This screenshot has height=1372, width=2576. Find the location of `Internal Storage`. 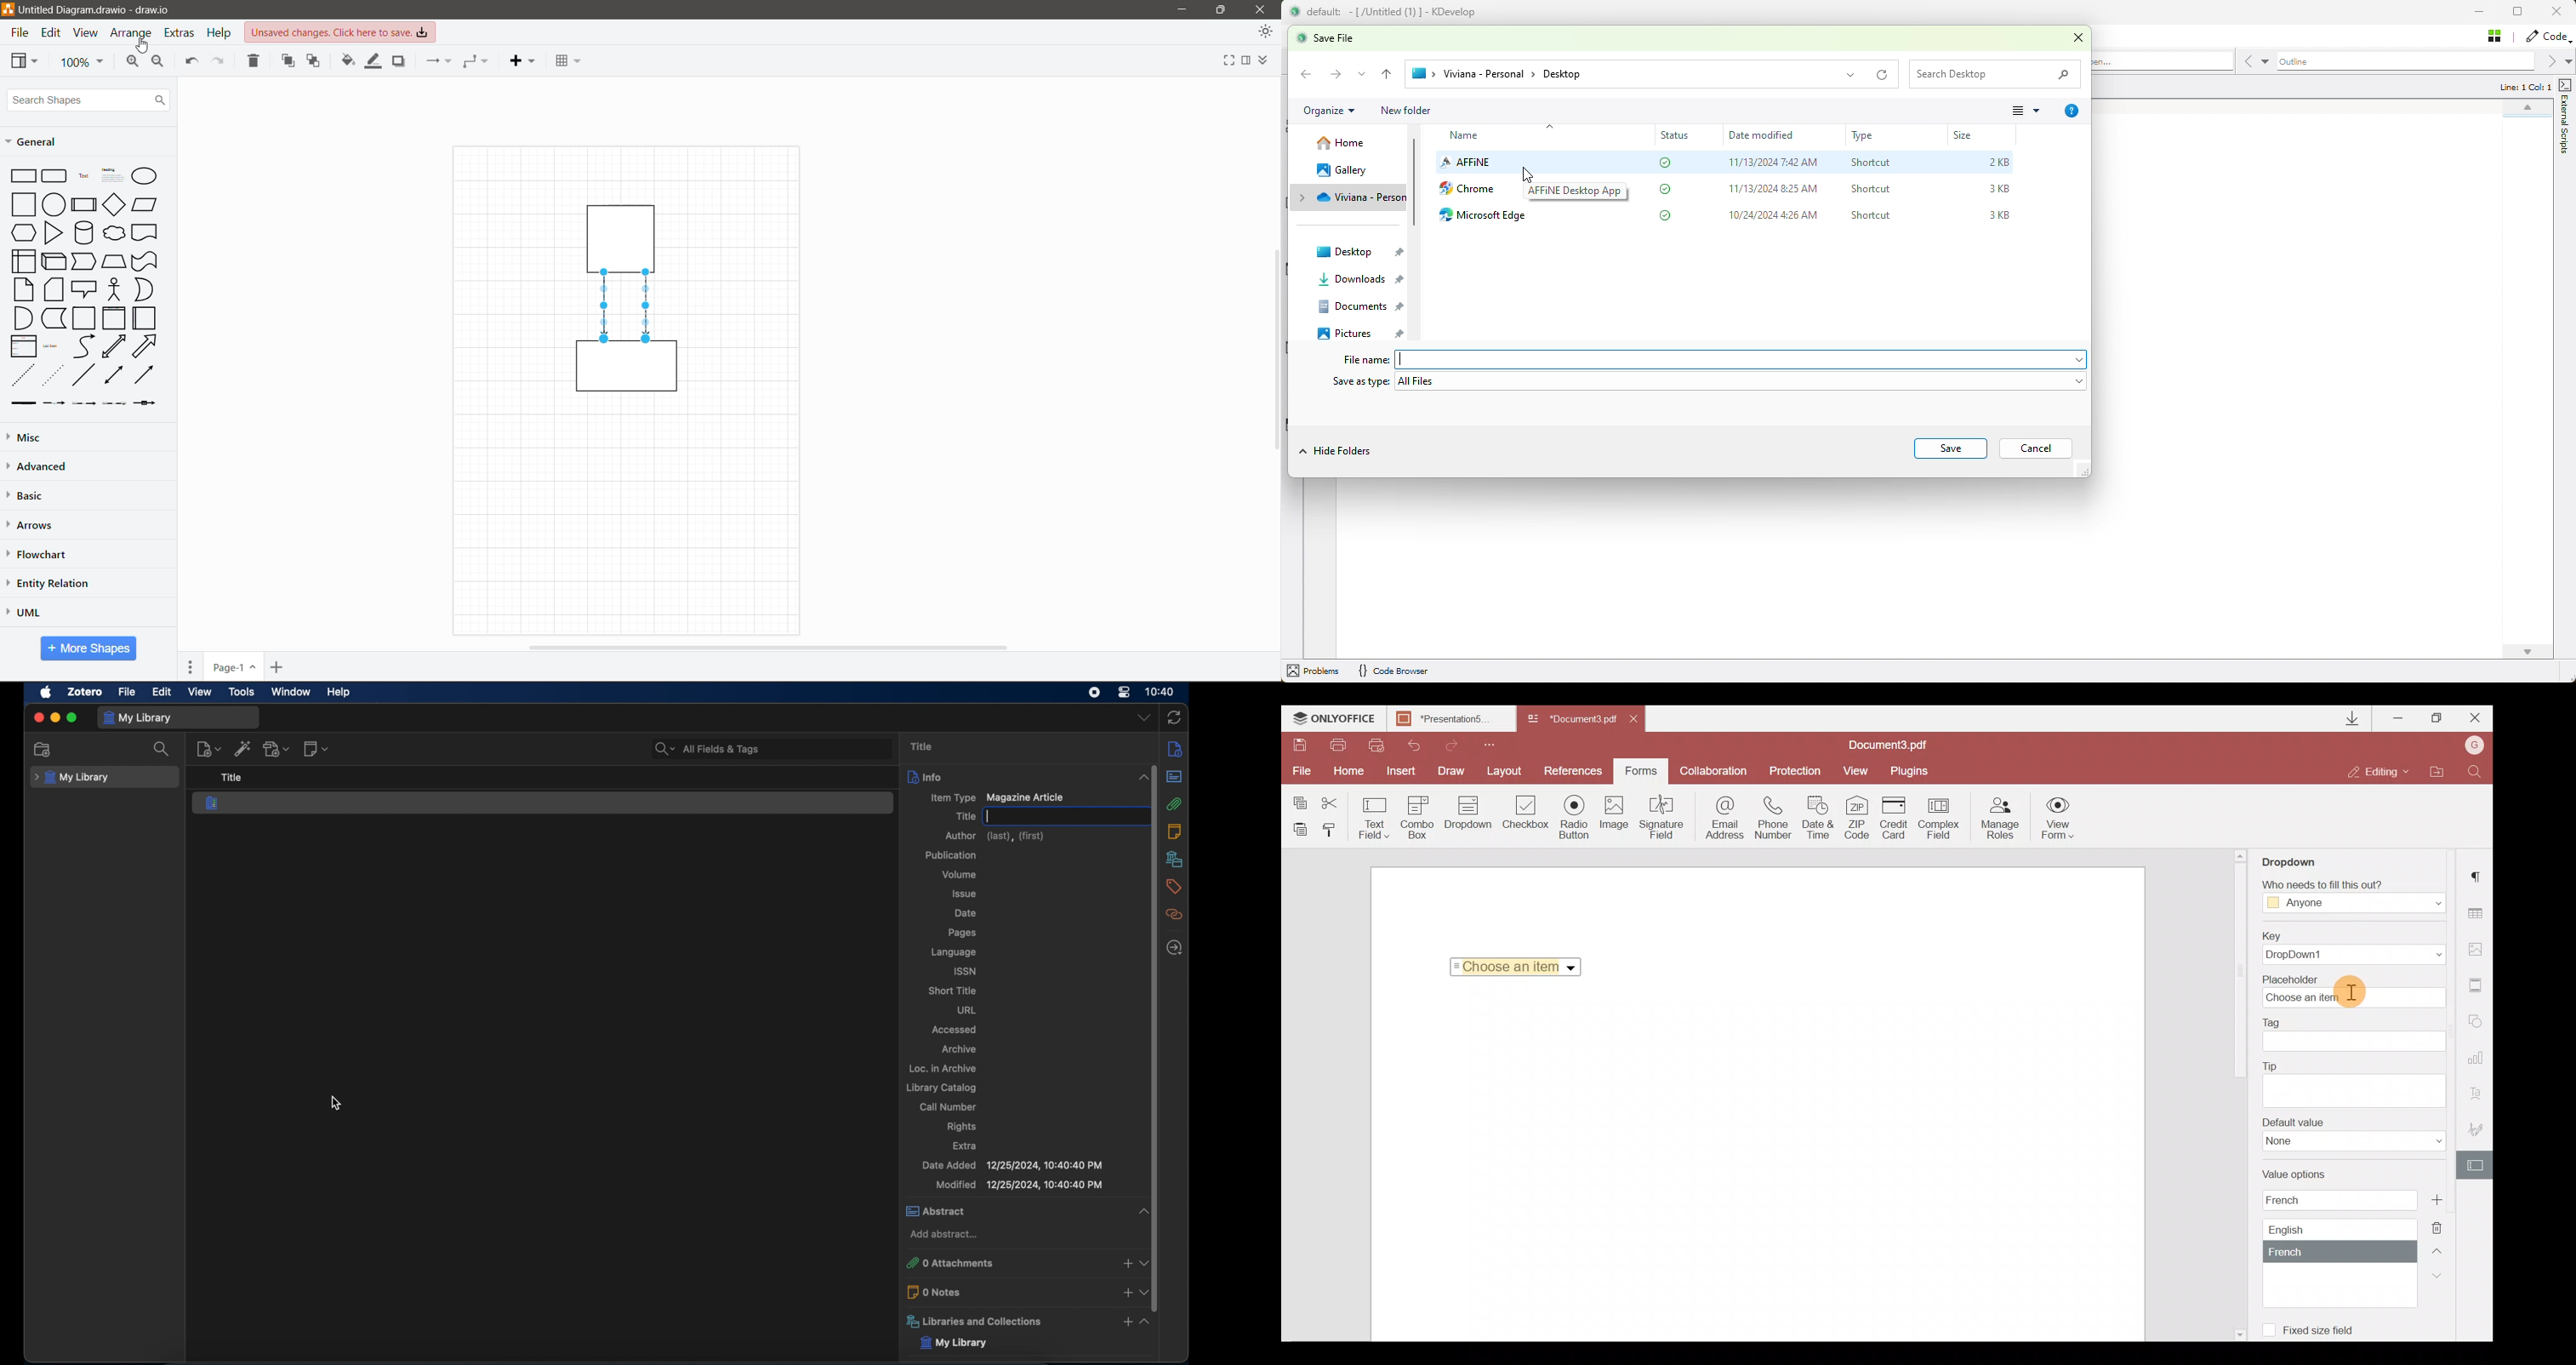

Internal Storage is located at coordinates (22, 260).